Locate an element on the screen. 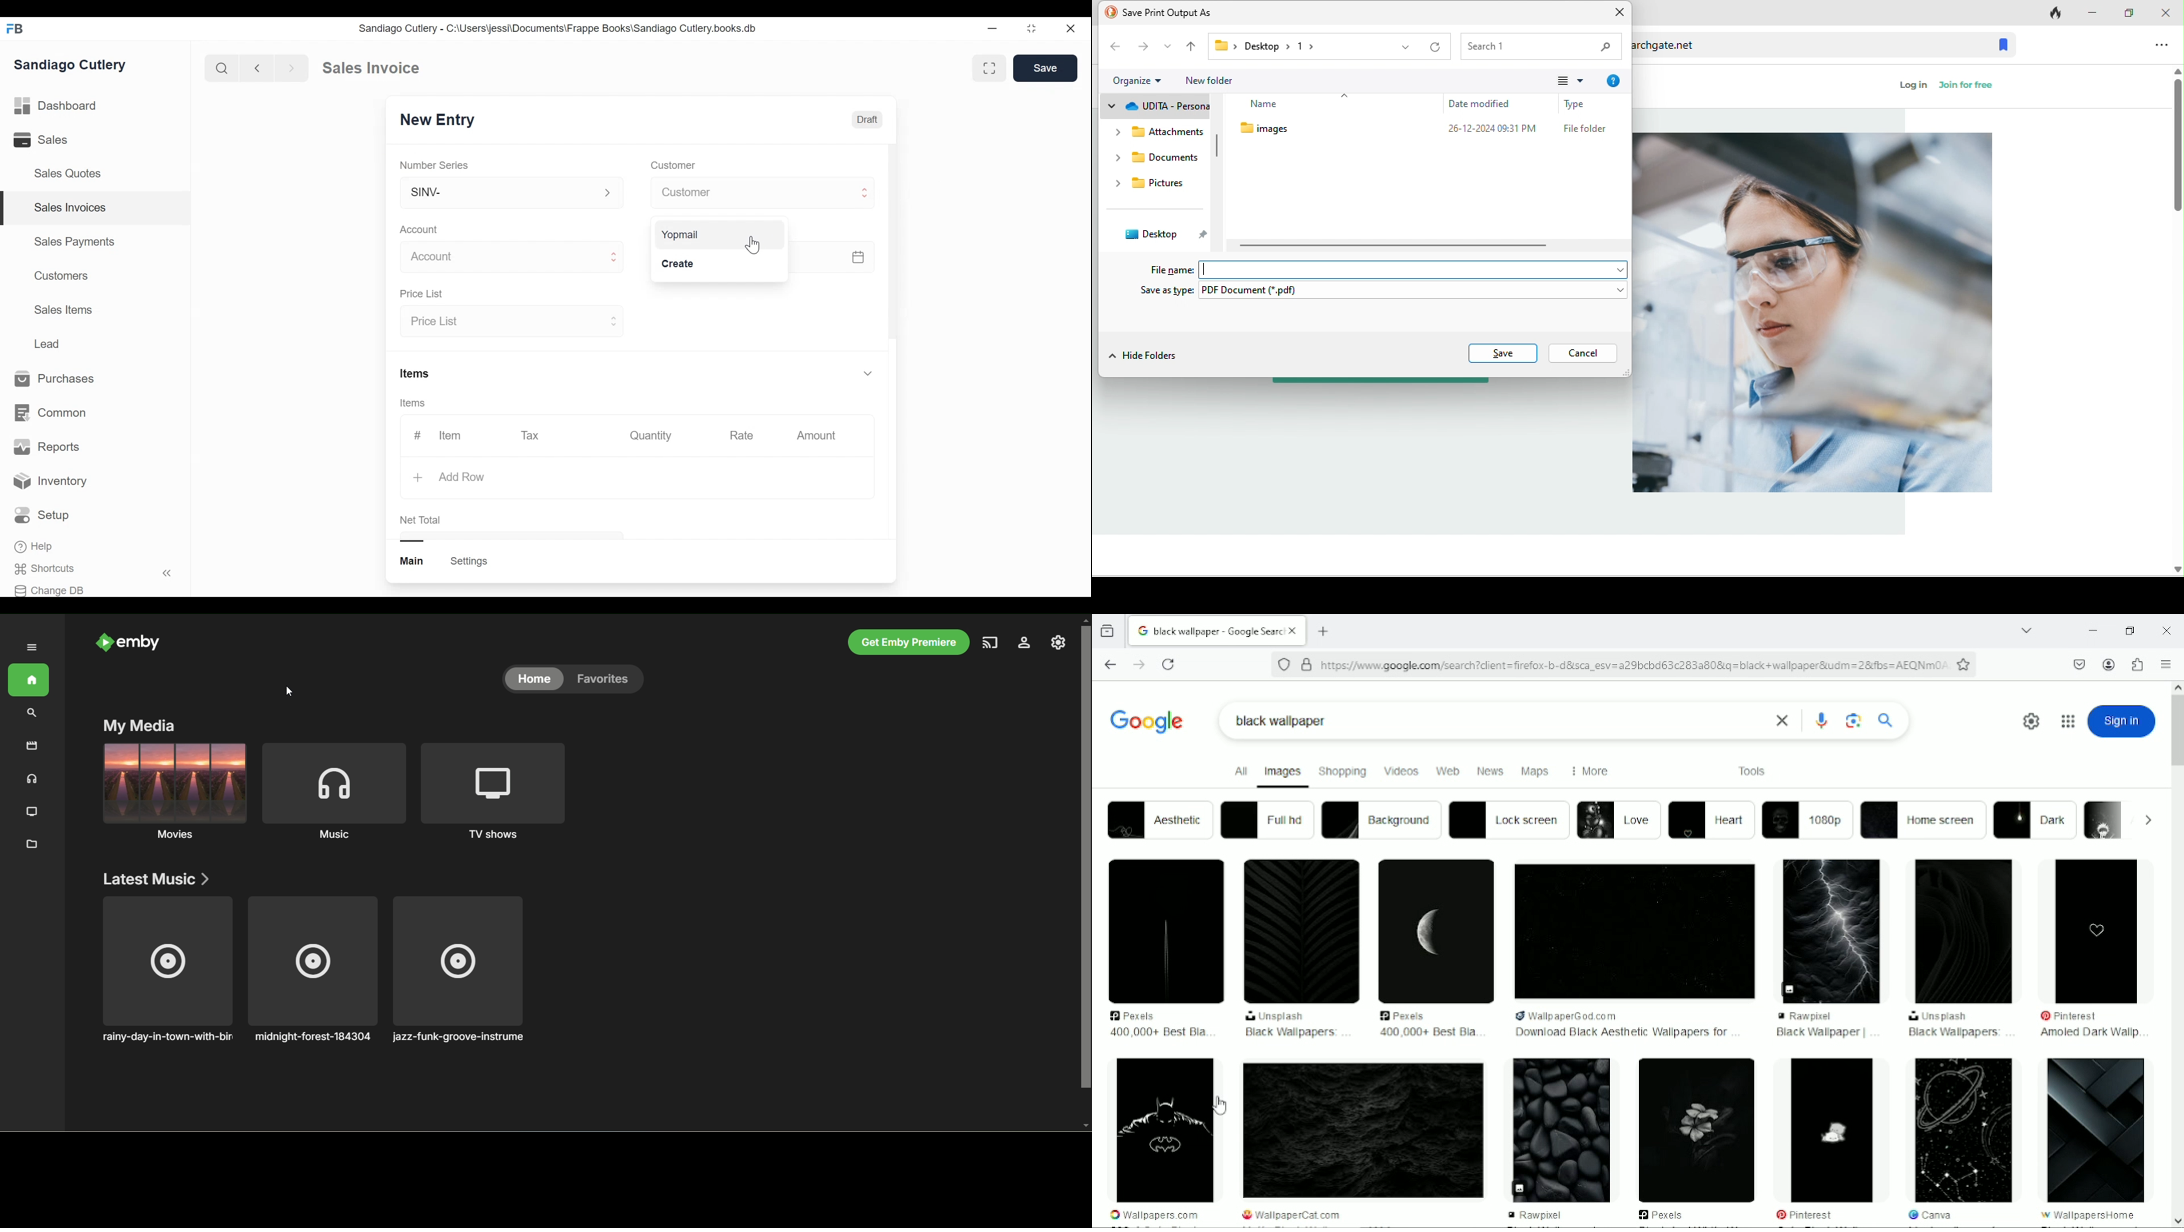 This screenshot has width=2184, height=1232. black image is located at coordinates (1634, 931).